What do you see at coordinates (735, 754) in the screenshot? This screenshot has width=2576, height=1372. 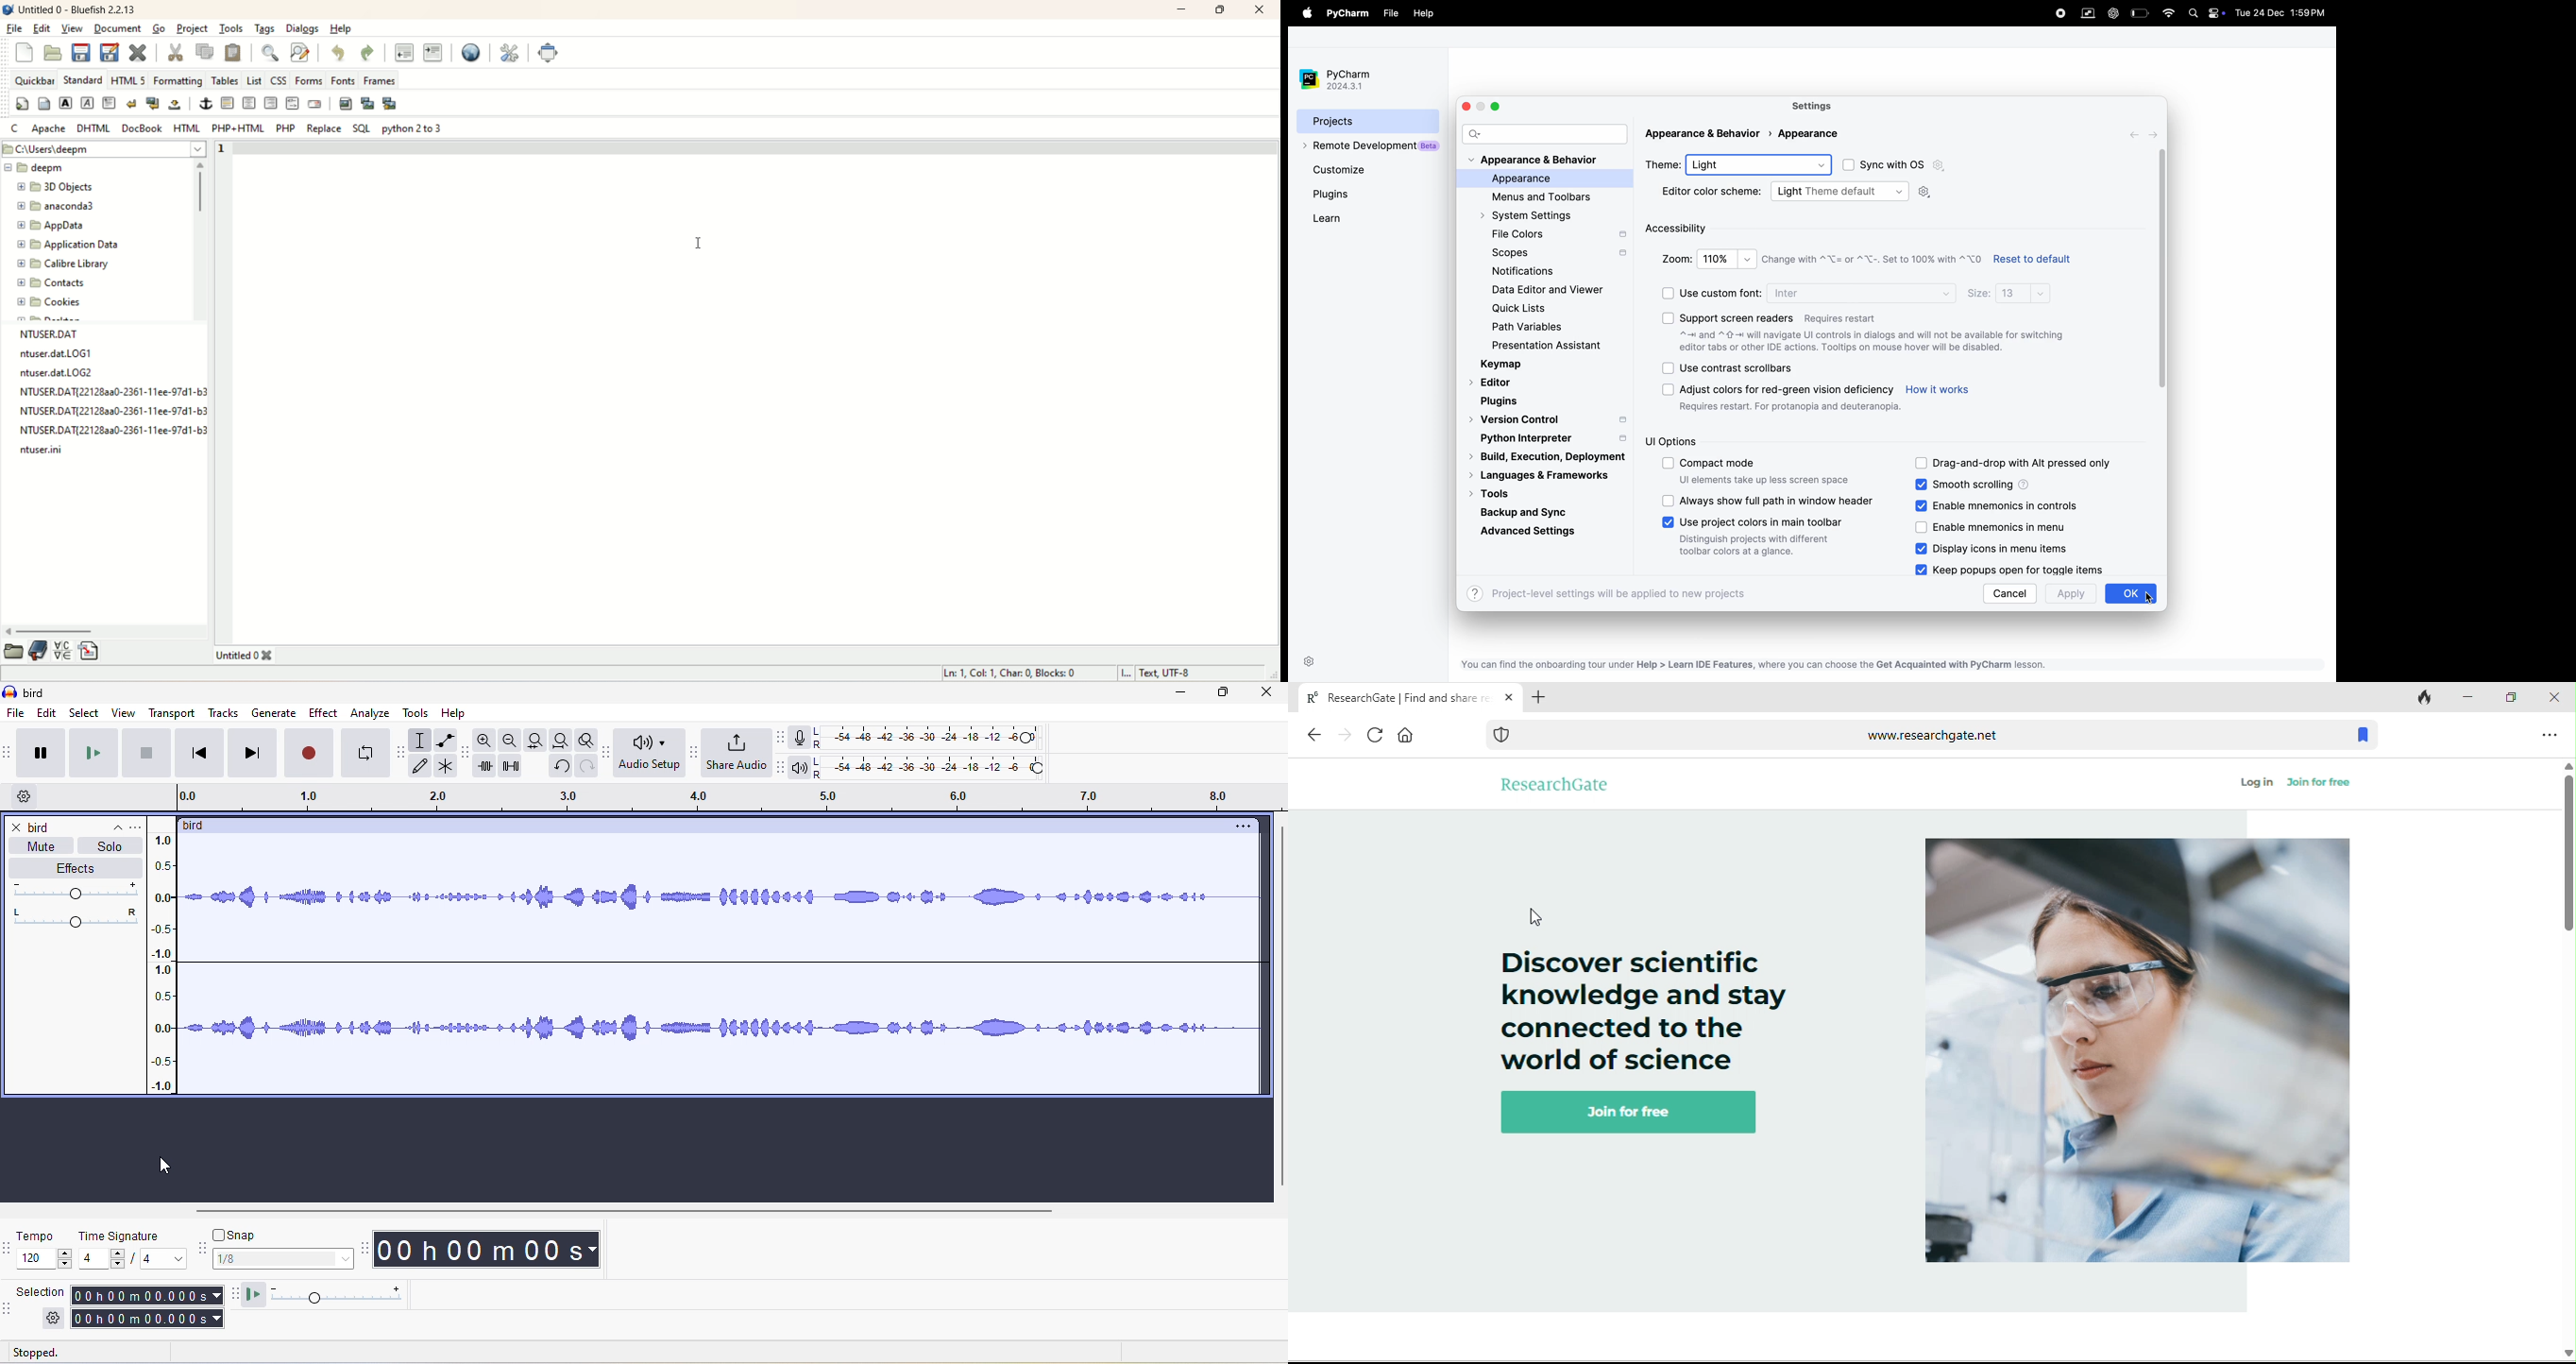 I see `share audio` at bounding box center [735, 754].